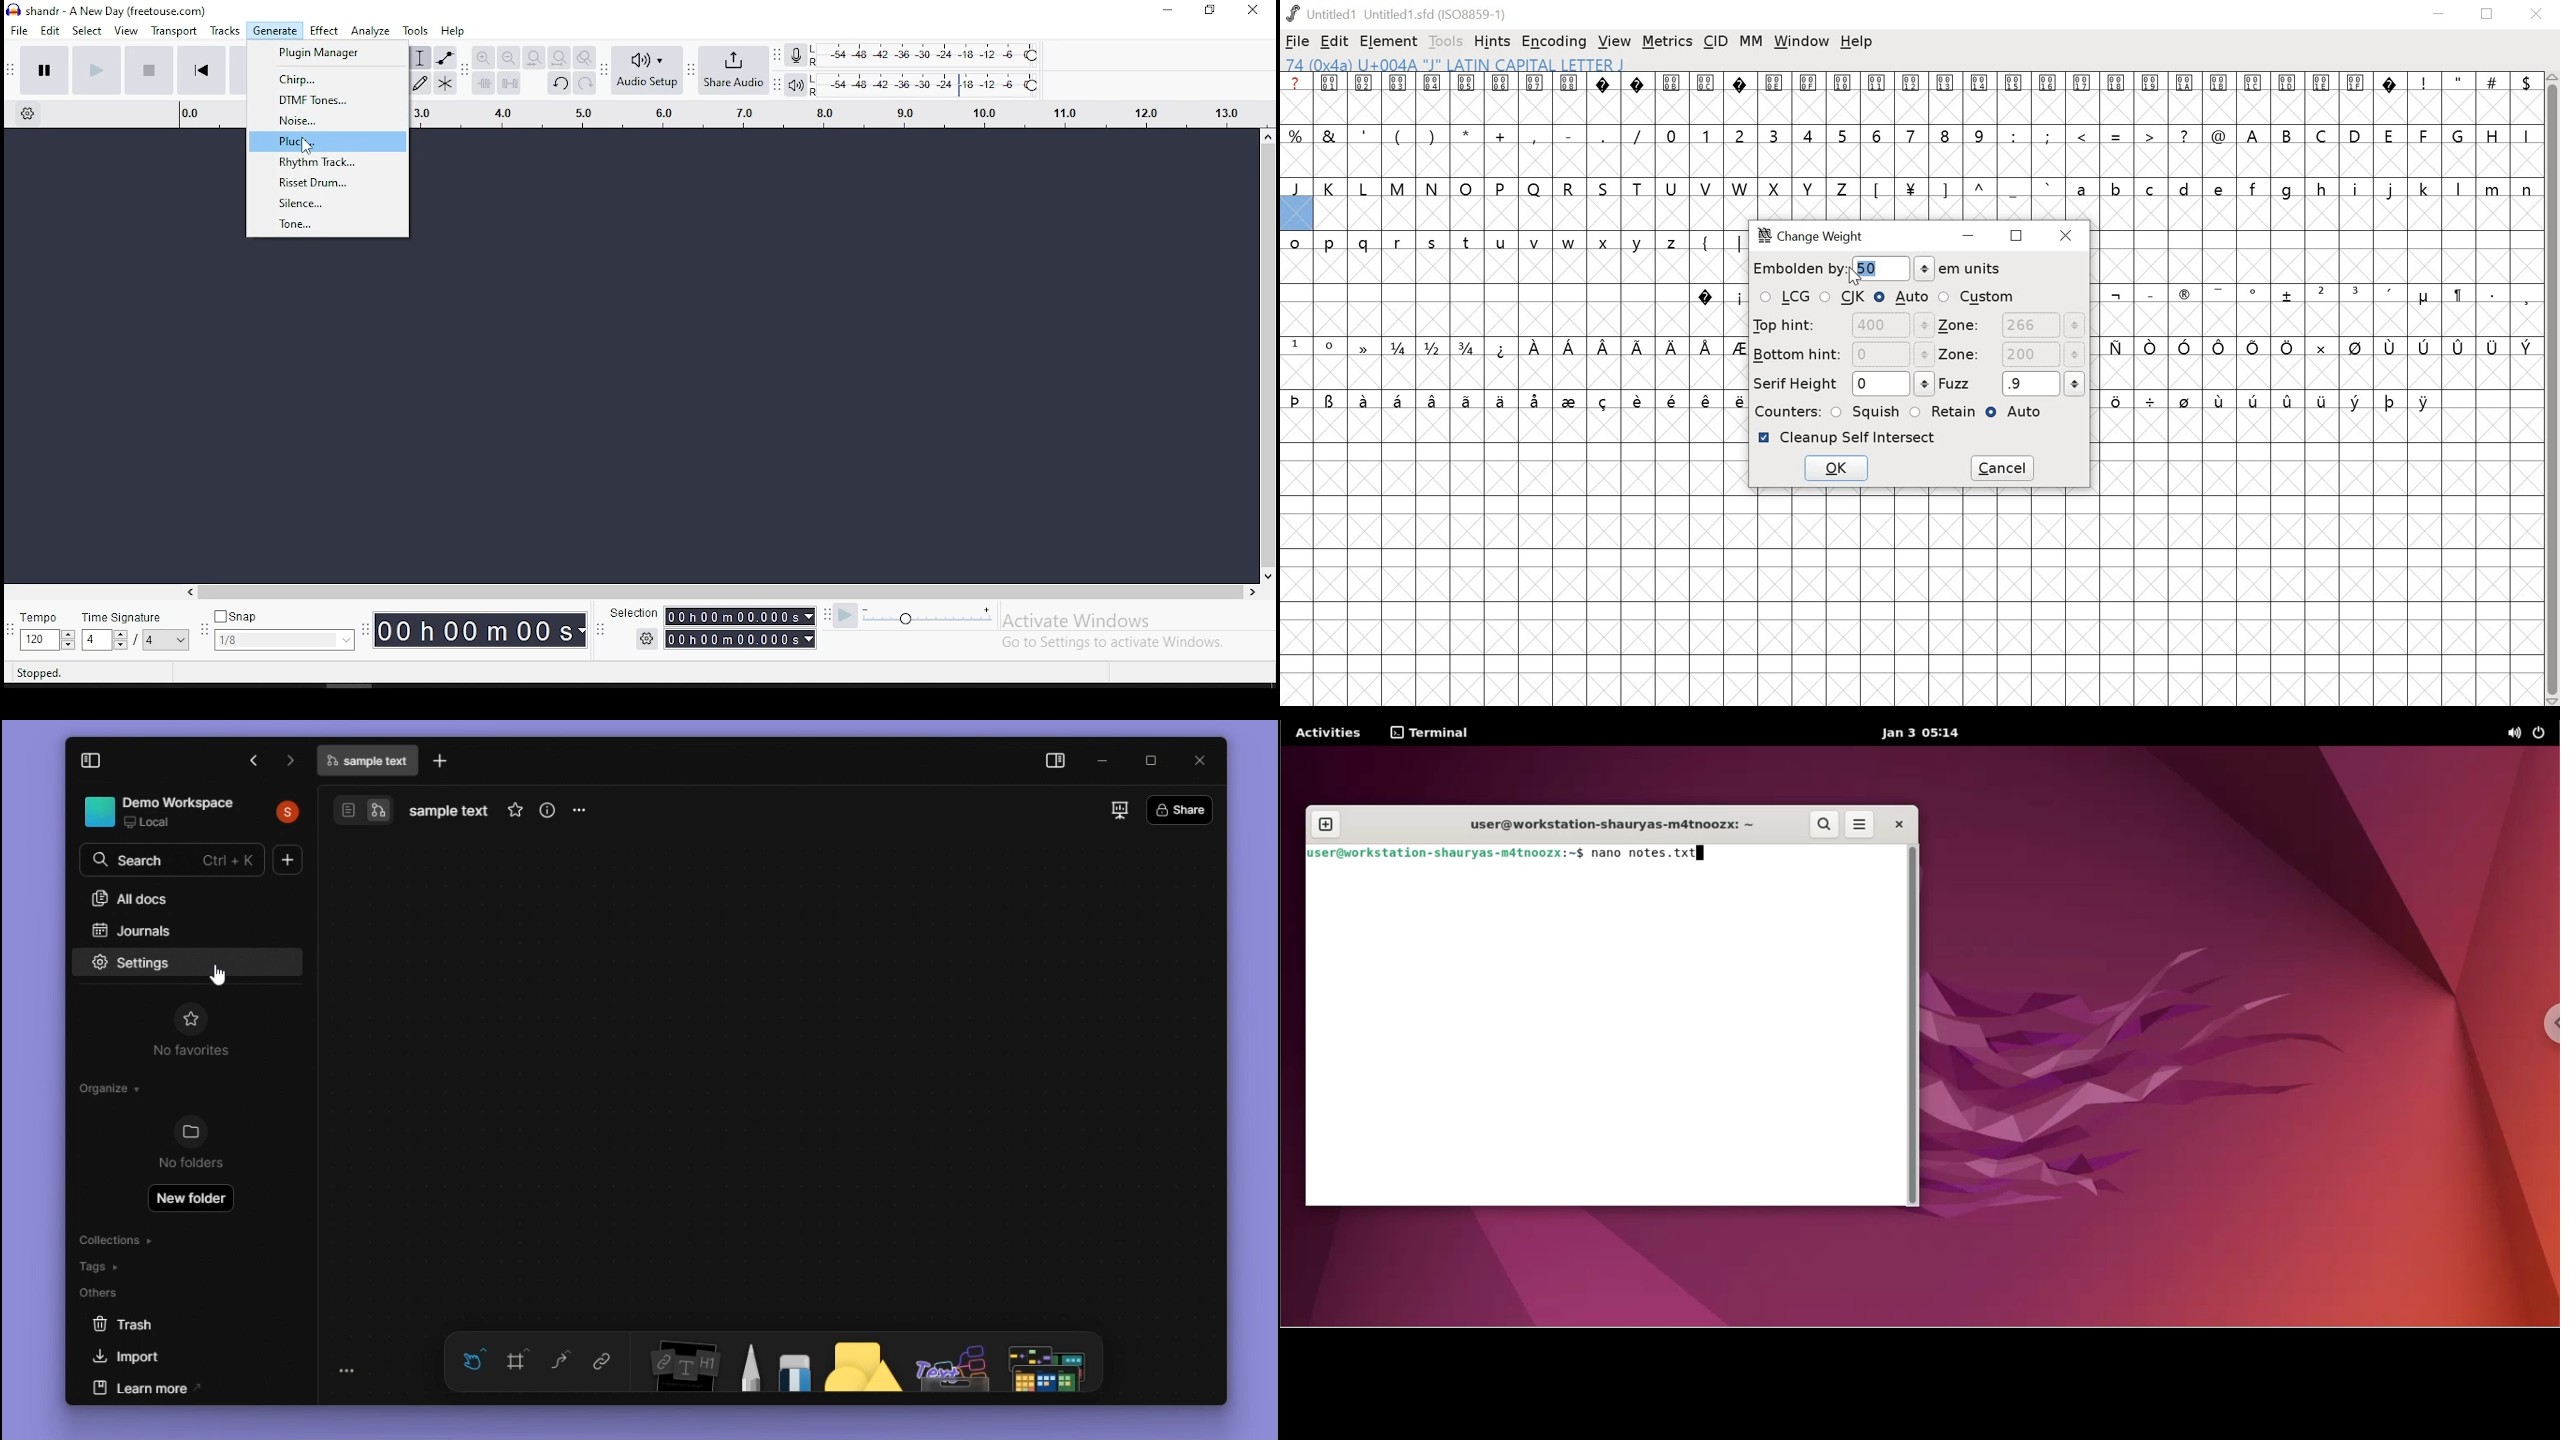 This screenshot has height=1456, width=2576. I want to click on change weight, so click(1819, 237).